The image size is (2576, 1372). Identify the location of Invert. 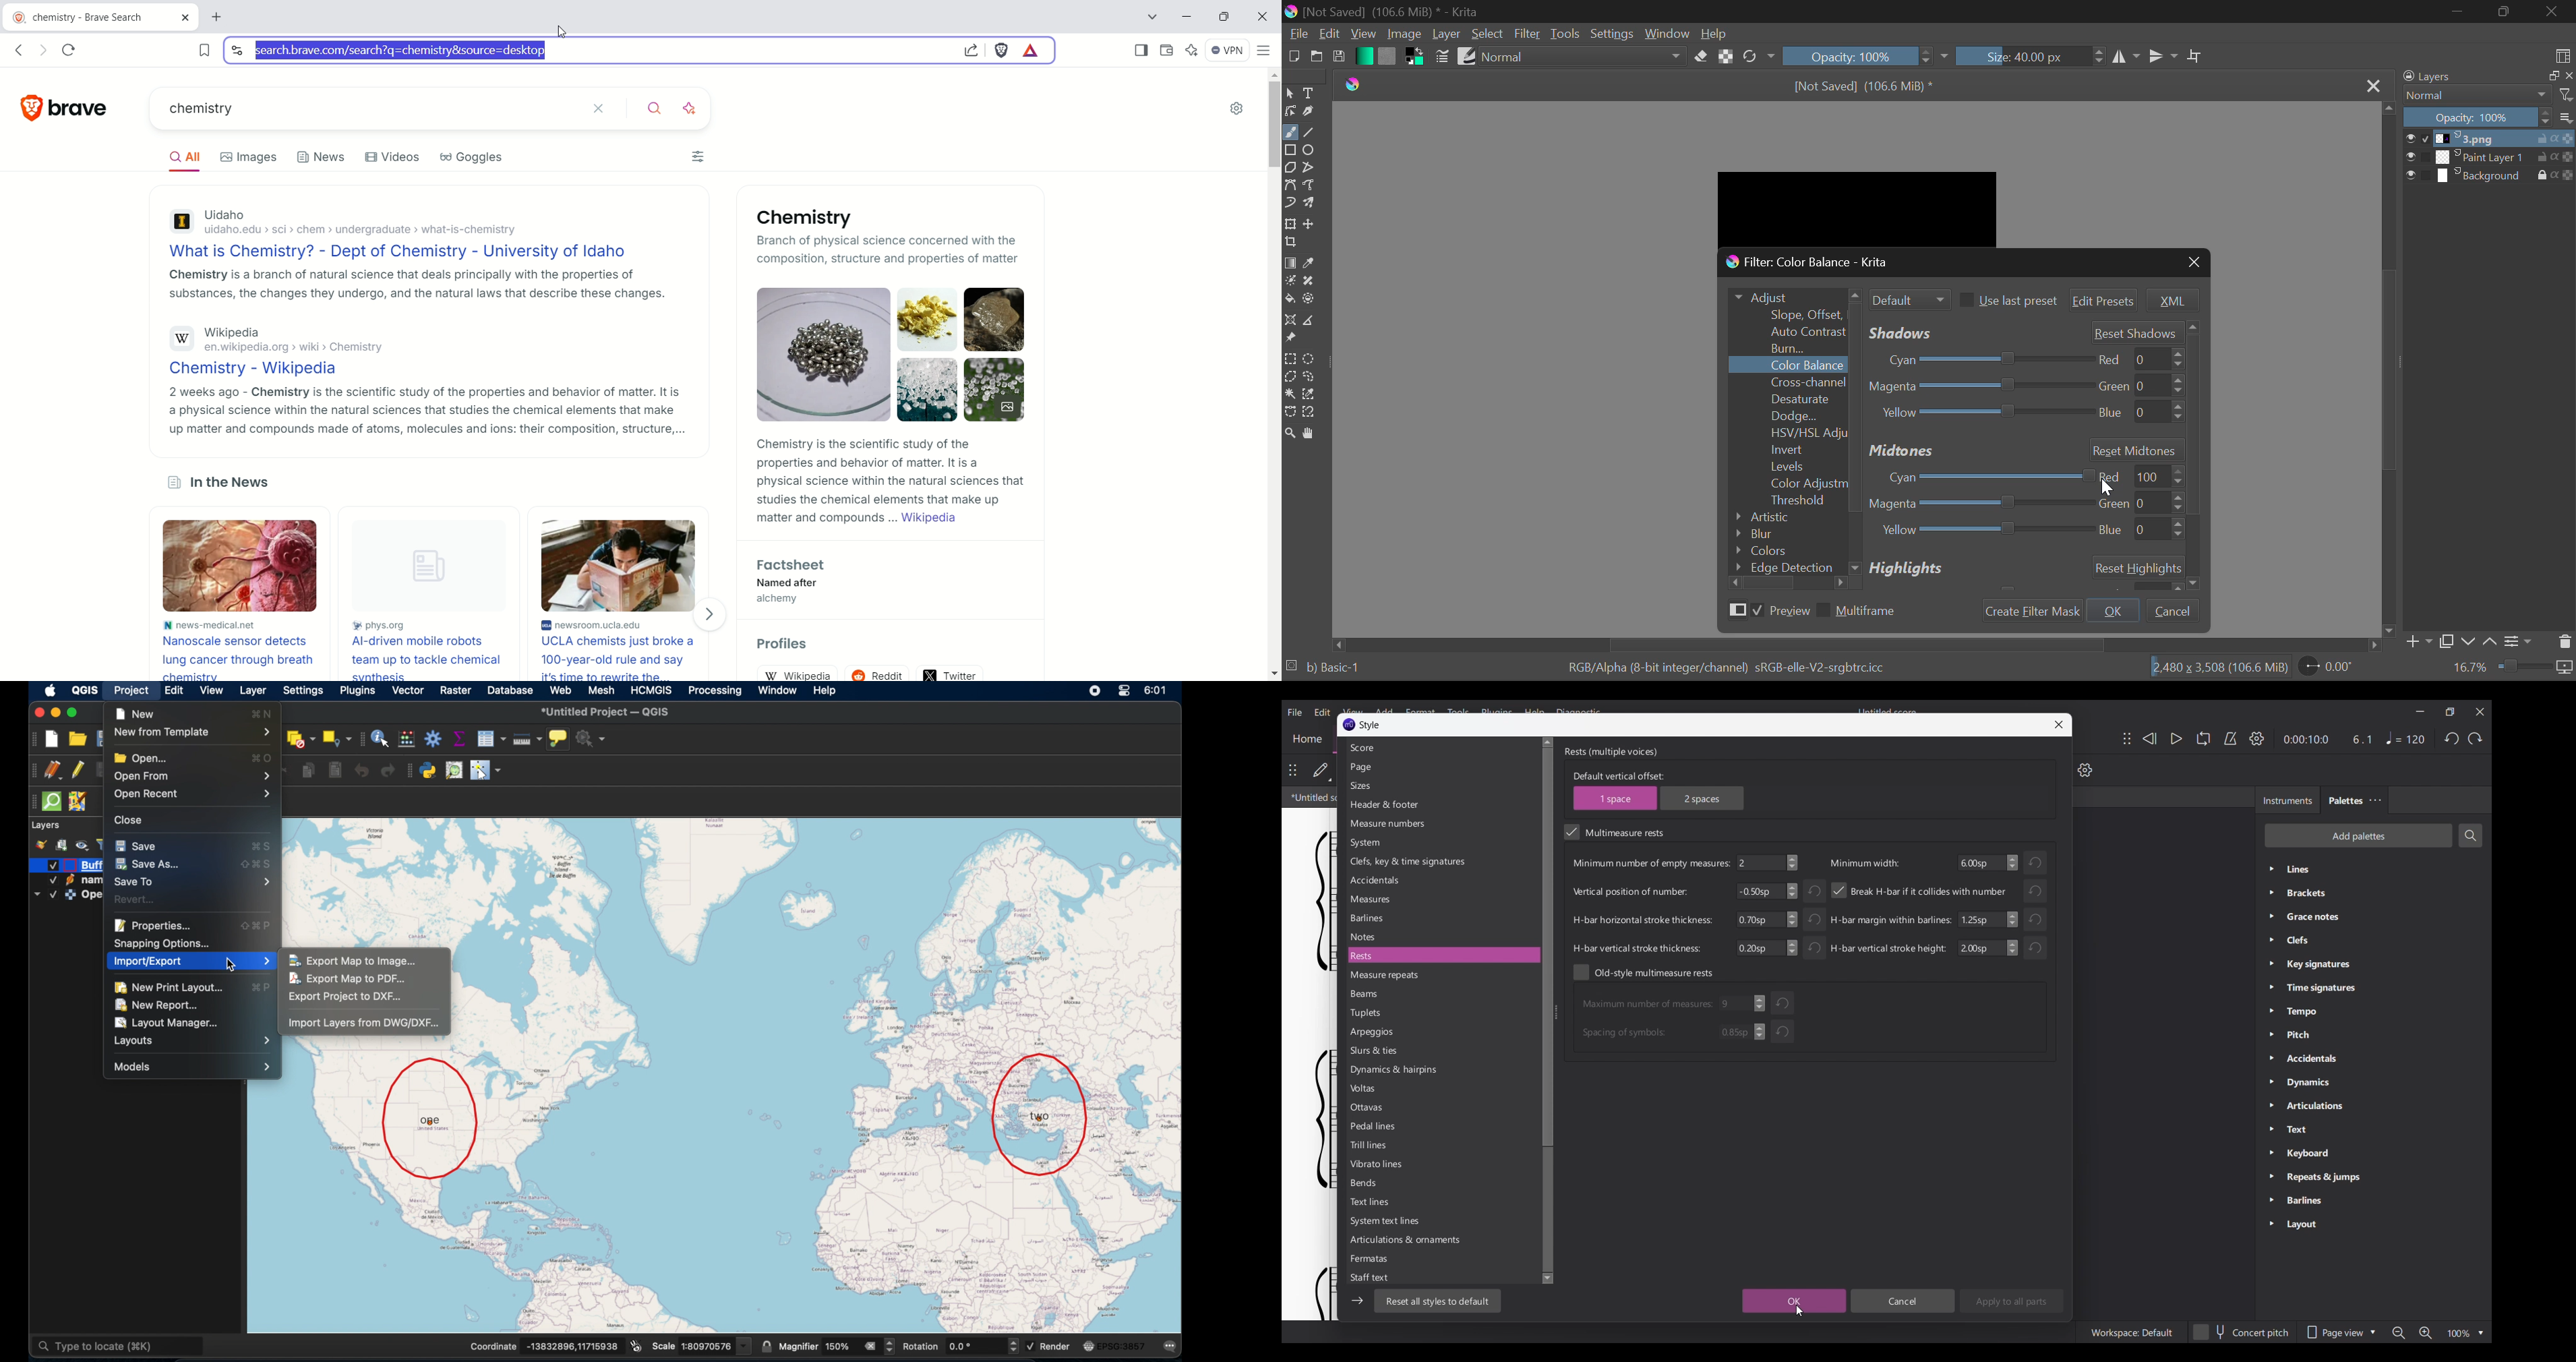
(1789, 450).